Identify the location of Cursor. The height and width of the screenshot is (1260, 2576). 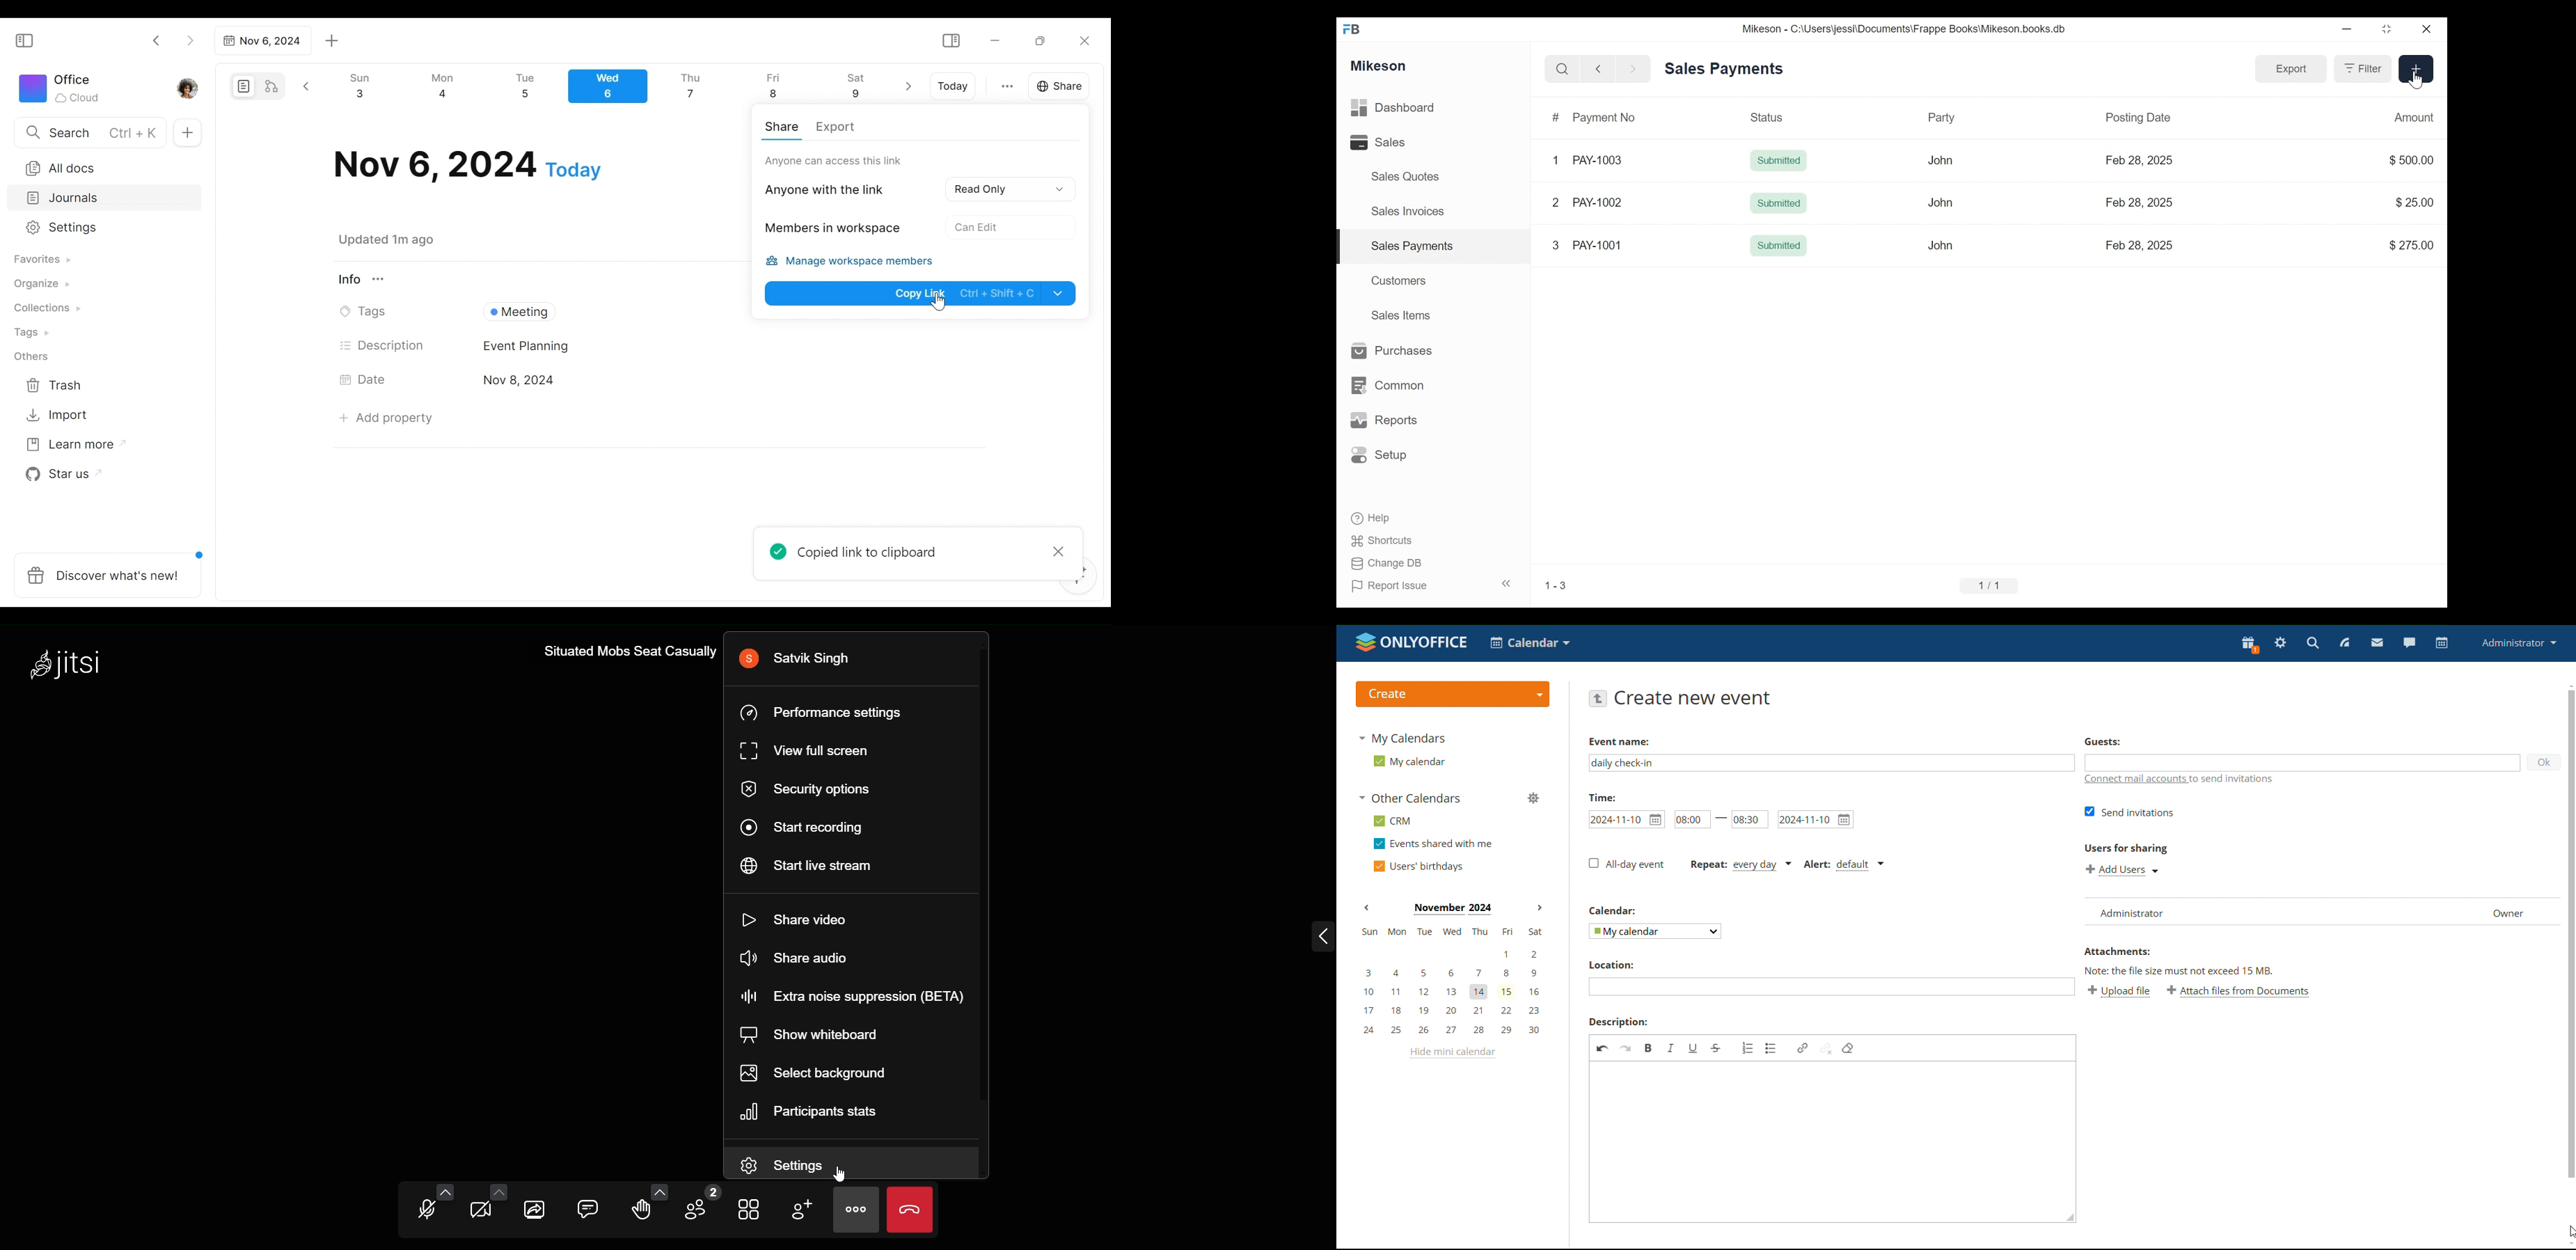
(940, 304).